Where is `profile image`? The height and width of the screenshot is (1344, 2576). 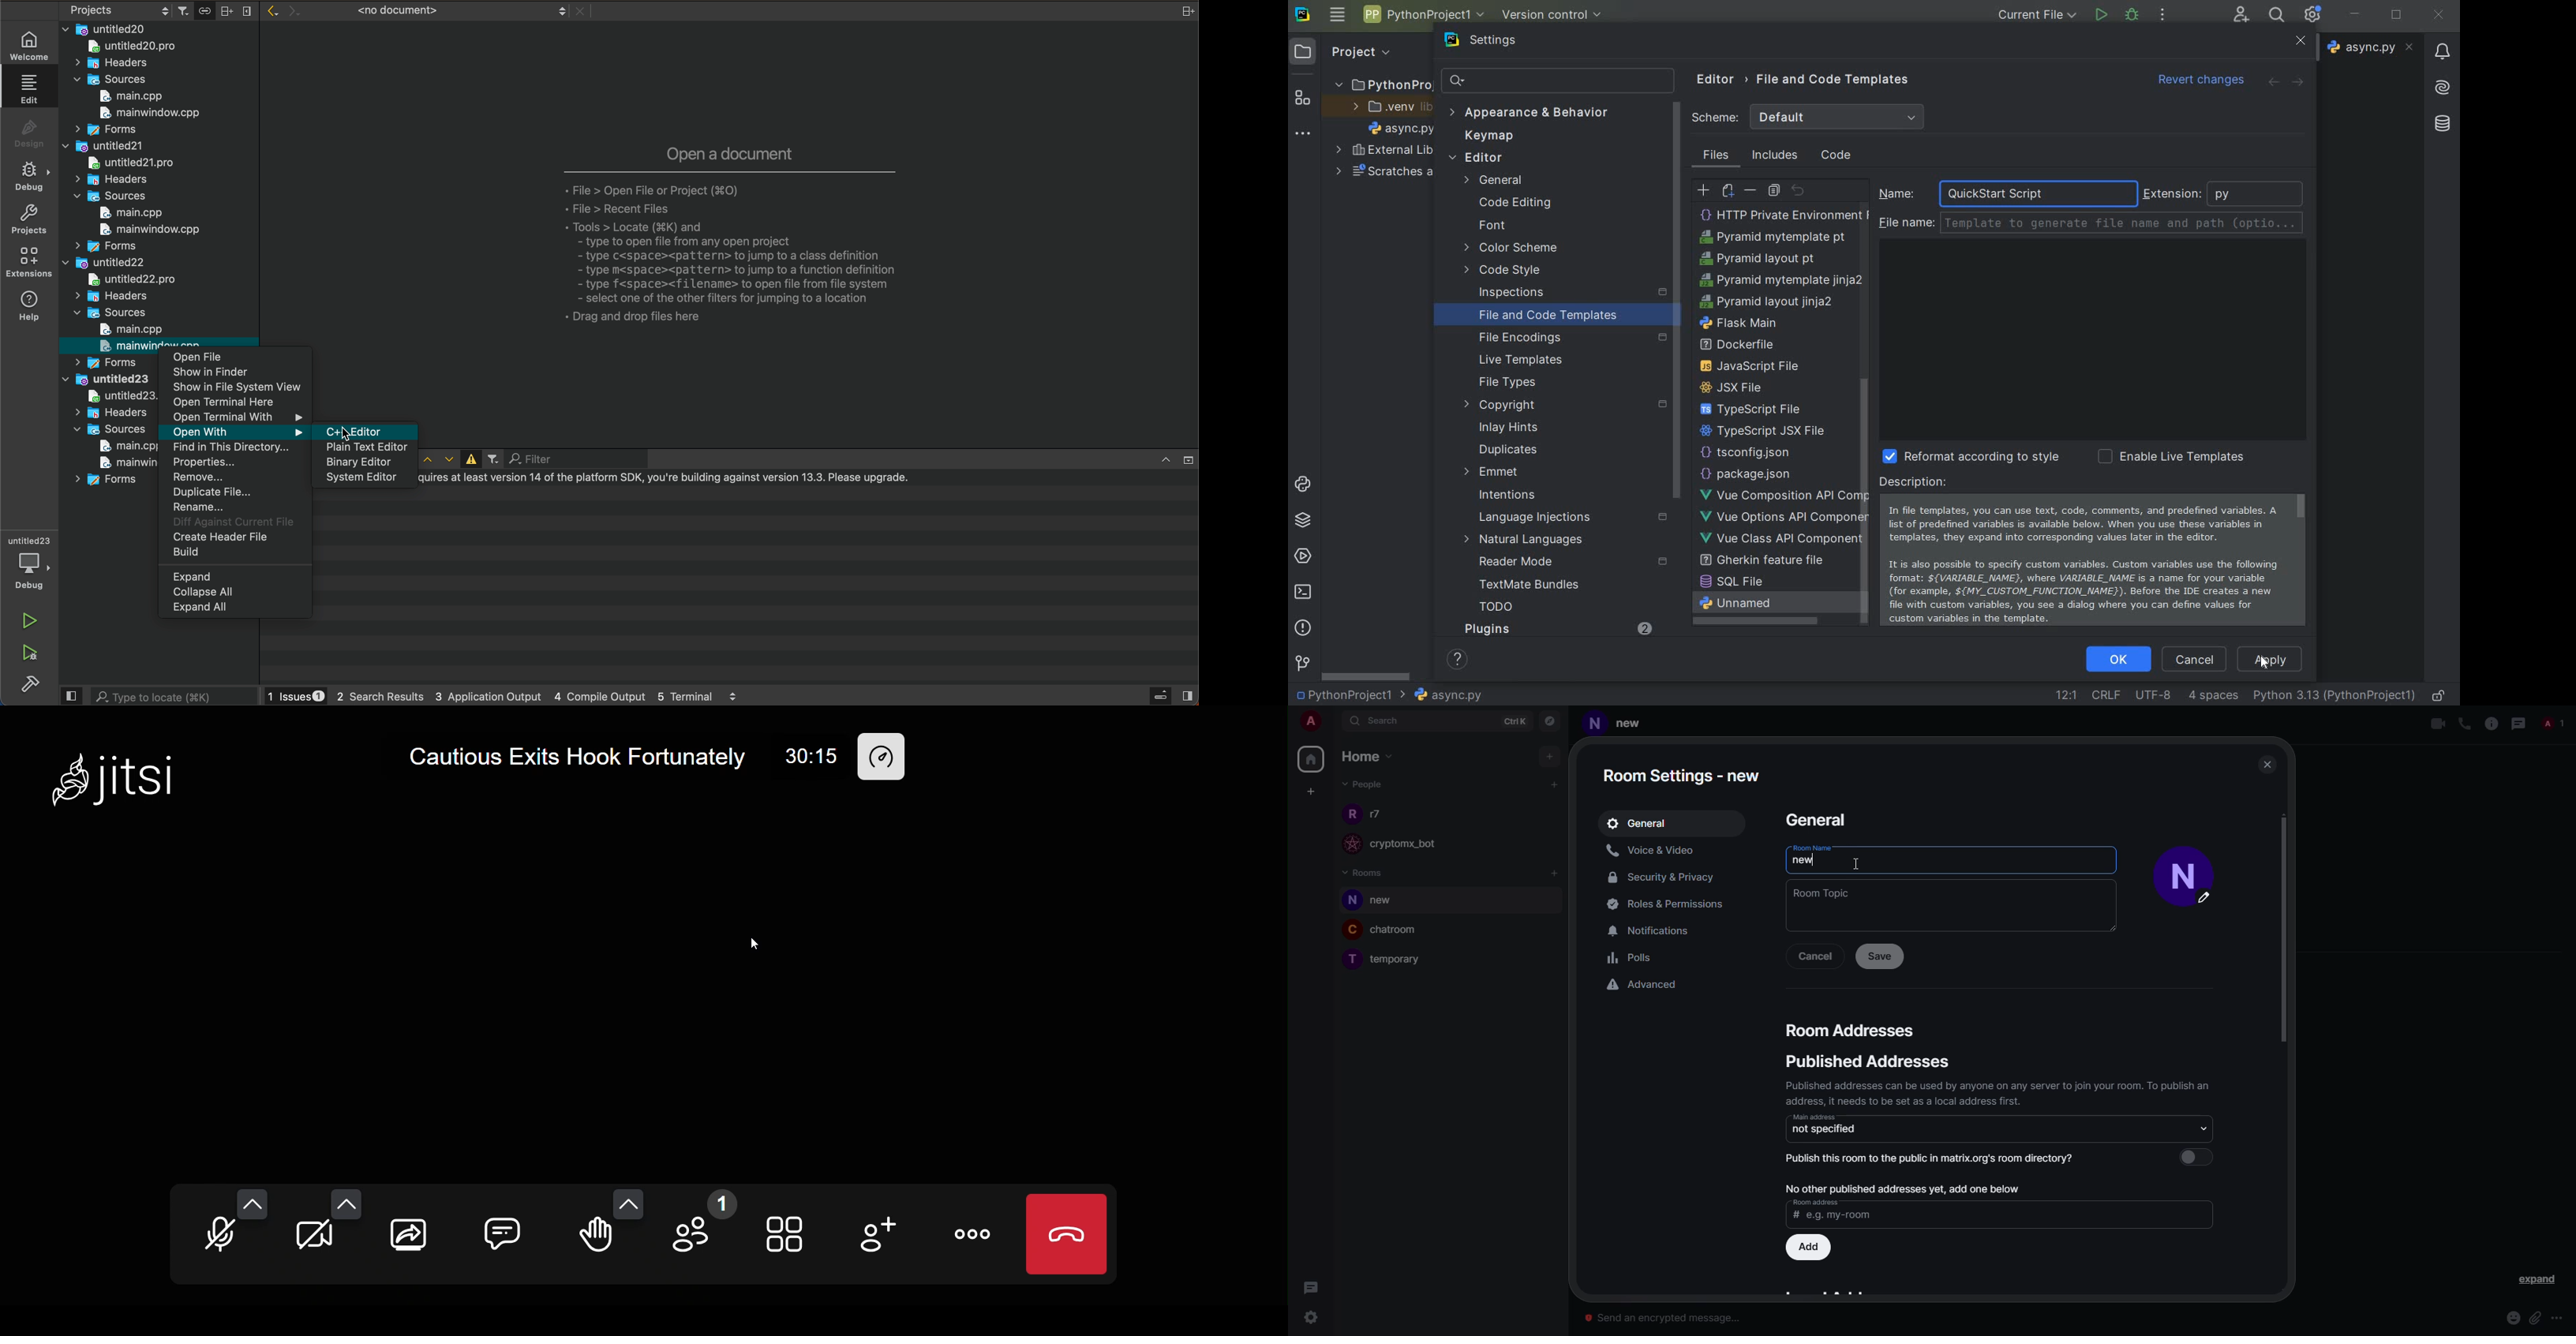 profile image is located at coordinates (1350, 813).